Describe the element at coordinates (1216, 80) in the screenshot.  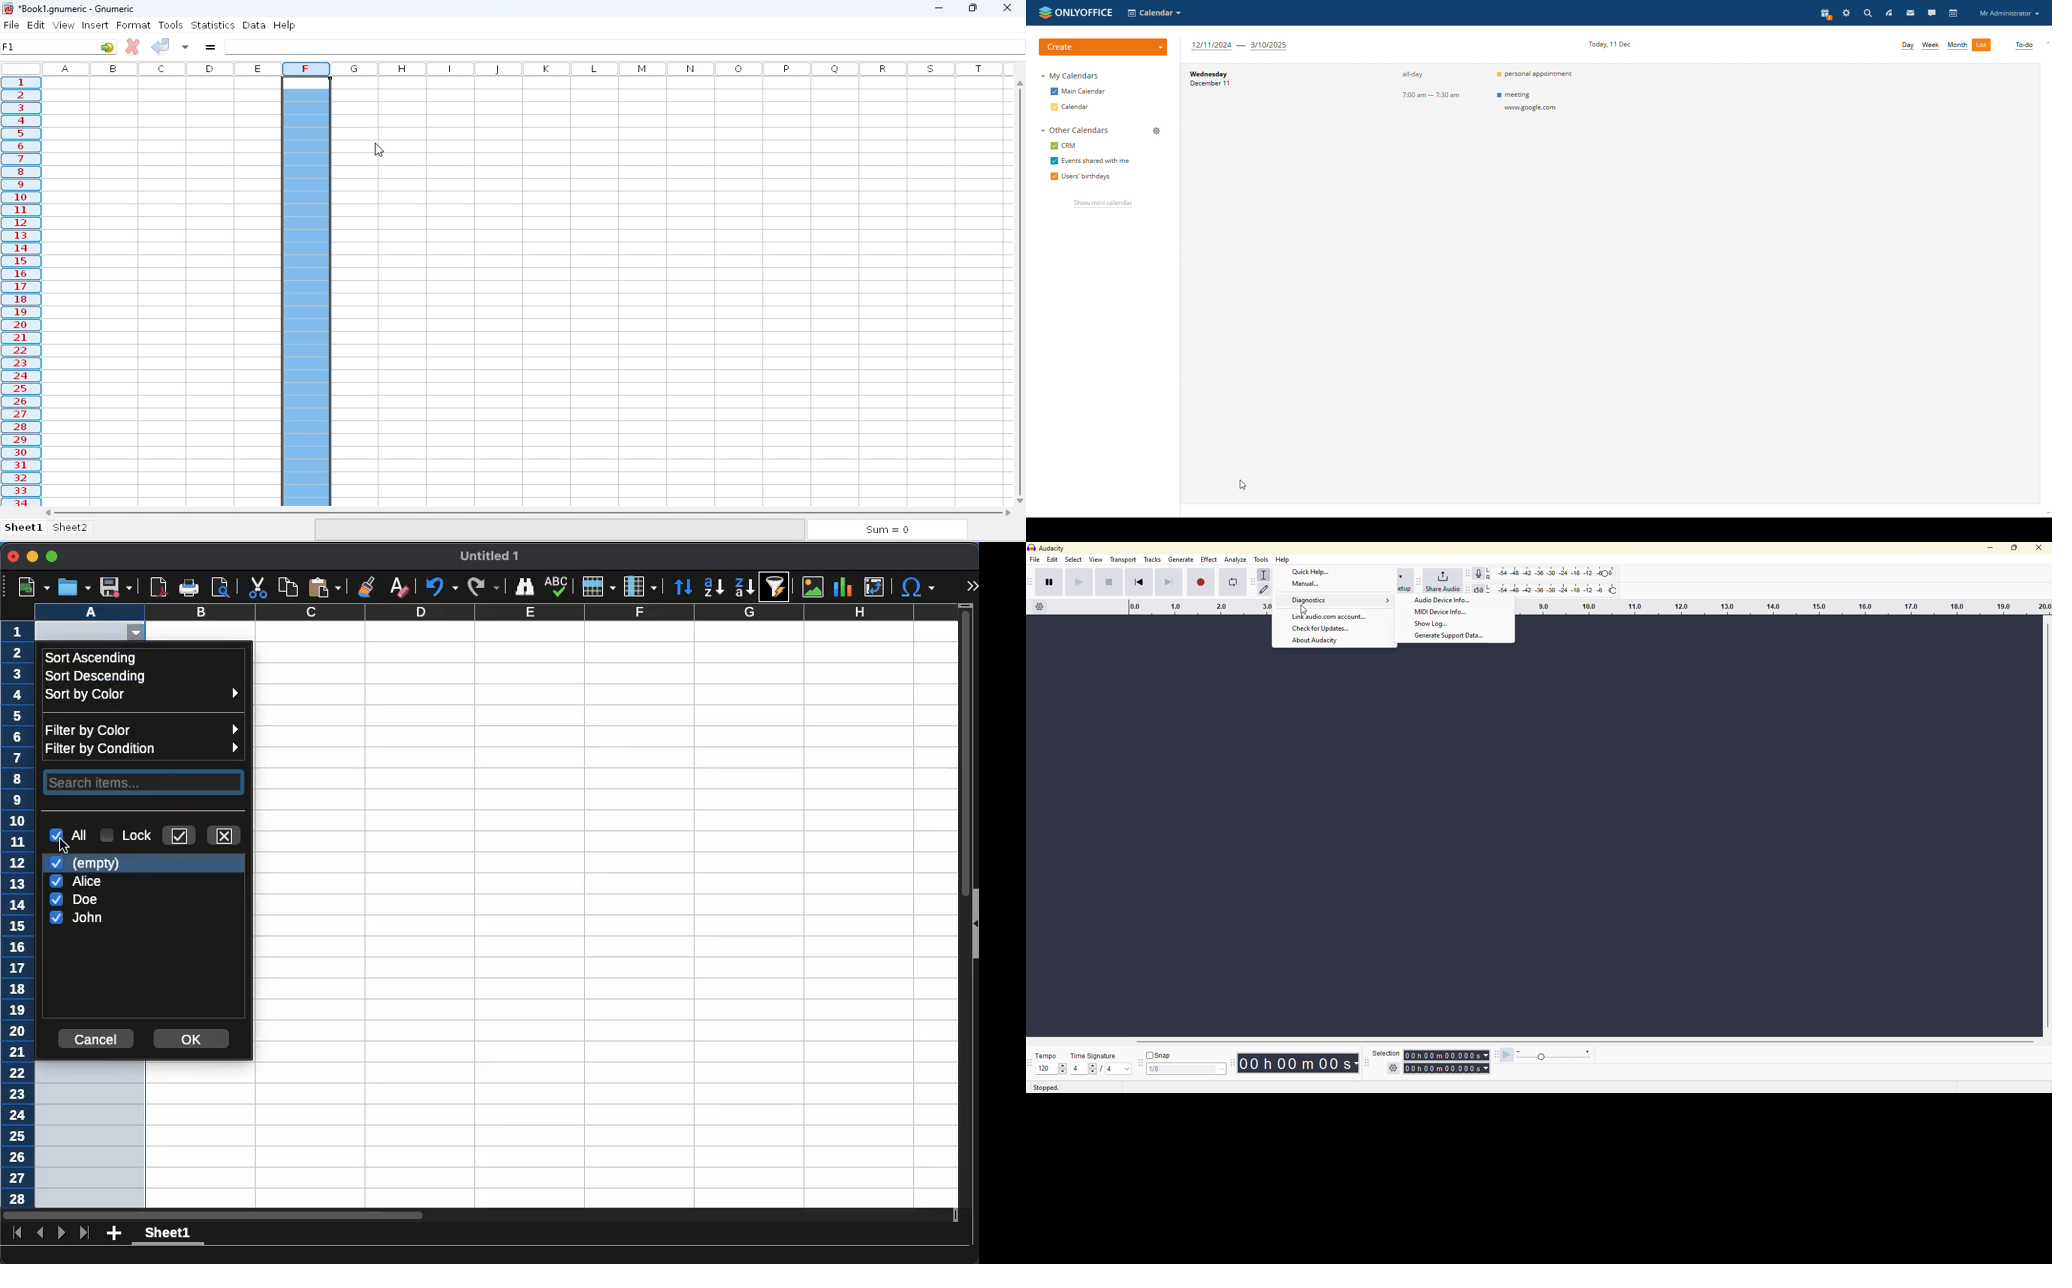
I see `day and date` at that location.